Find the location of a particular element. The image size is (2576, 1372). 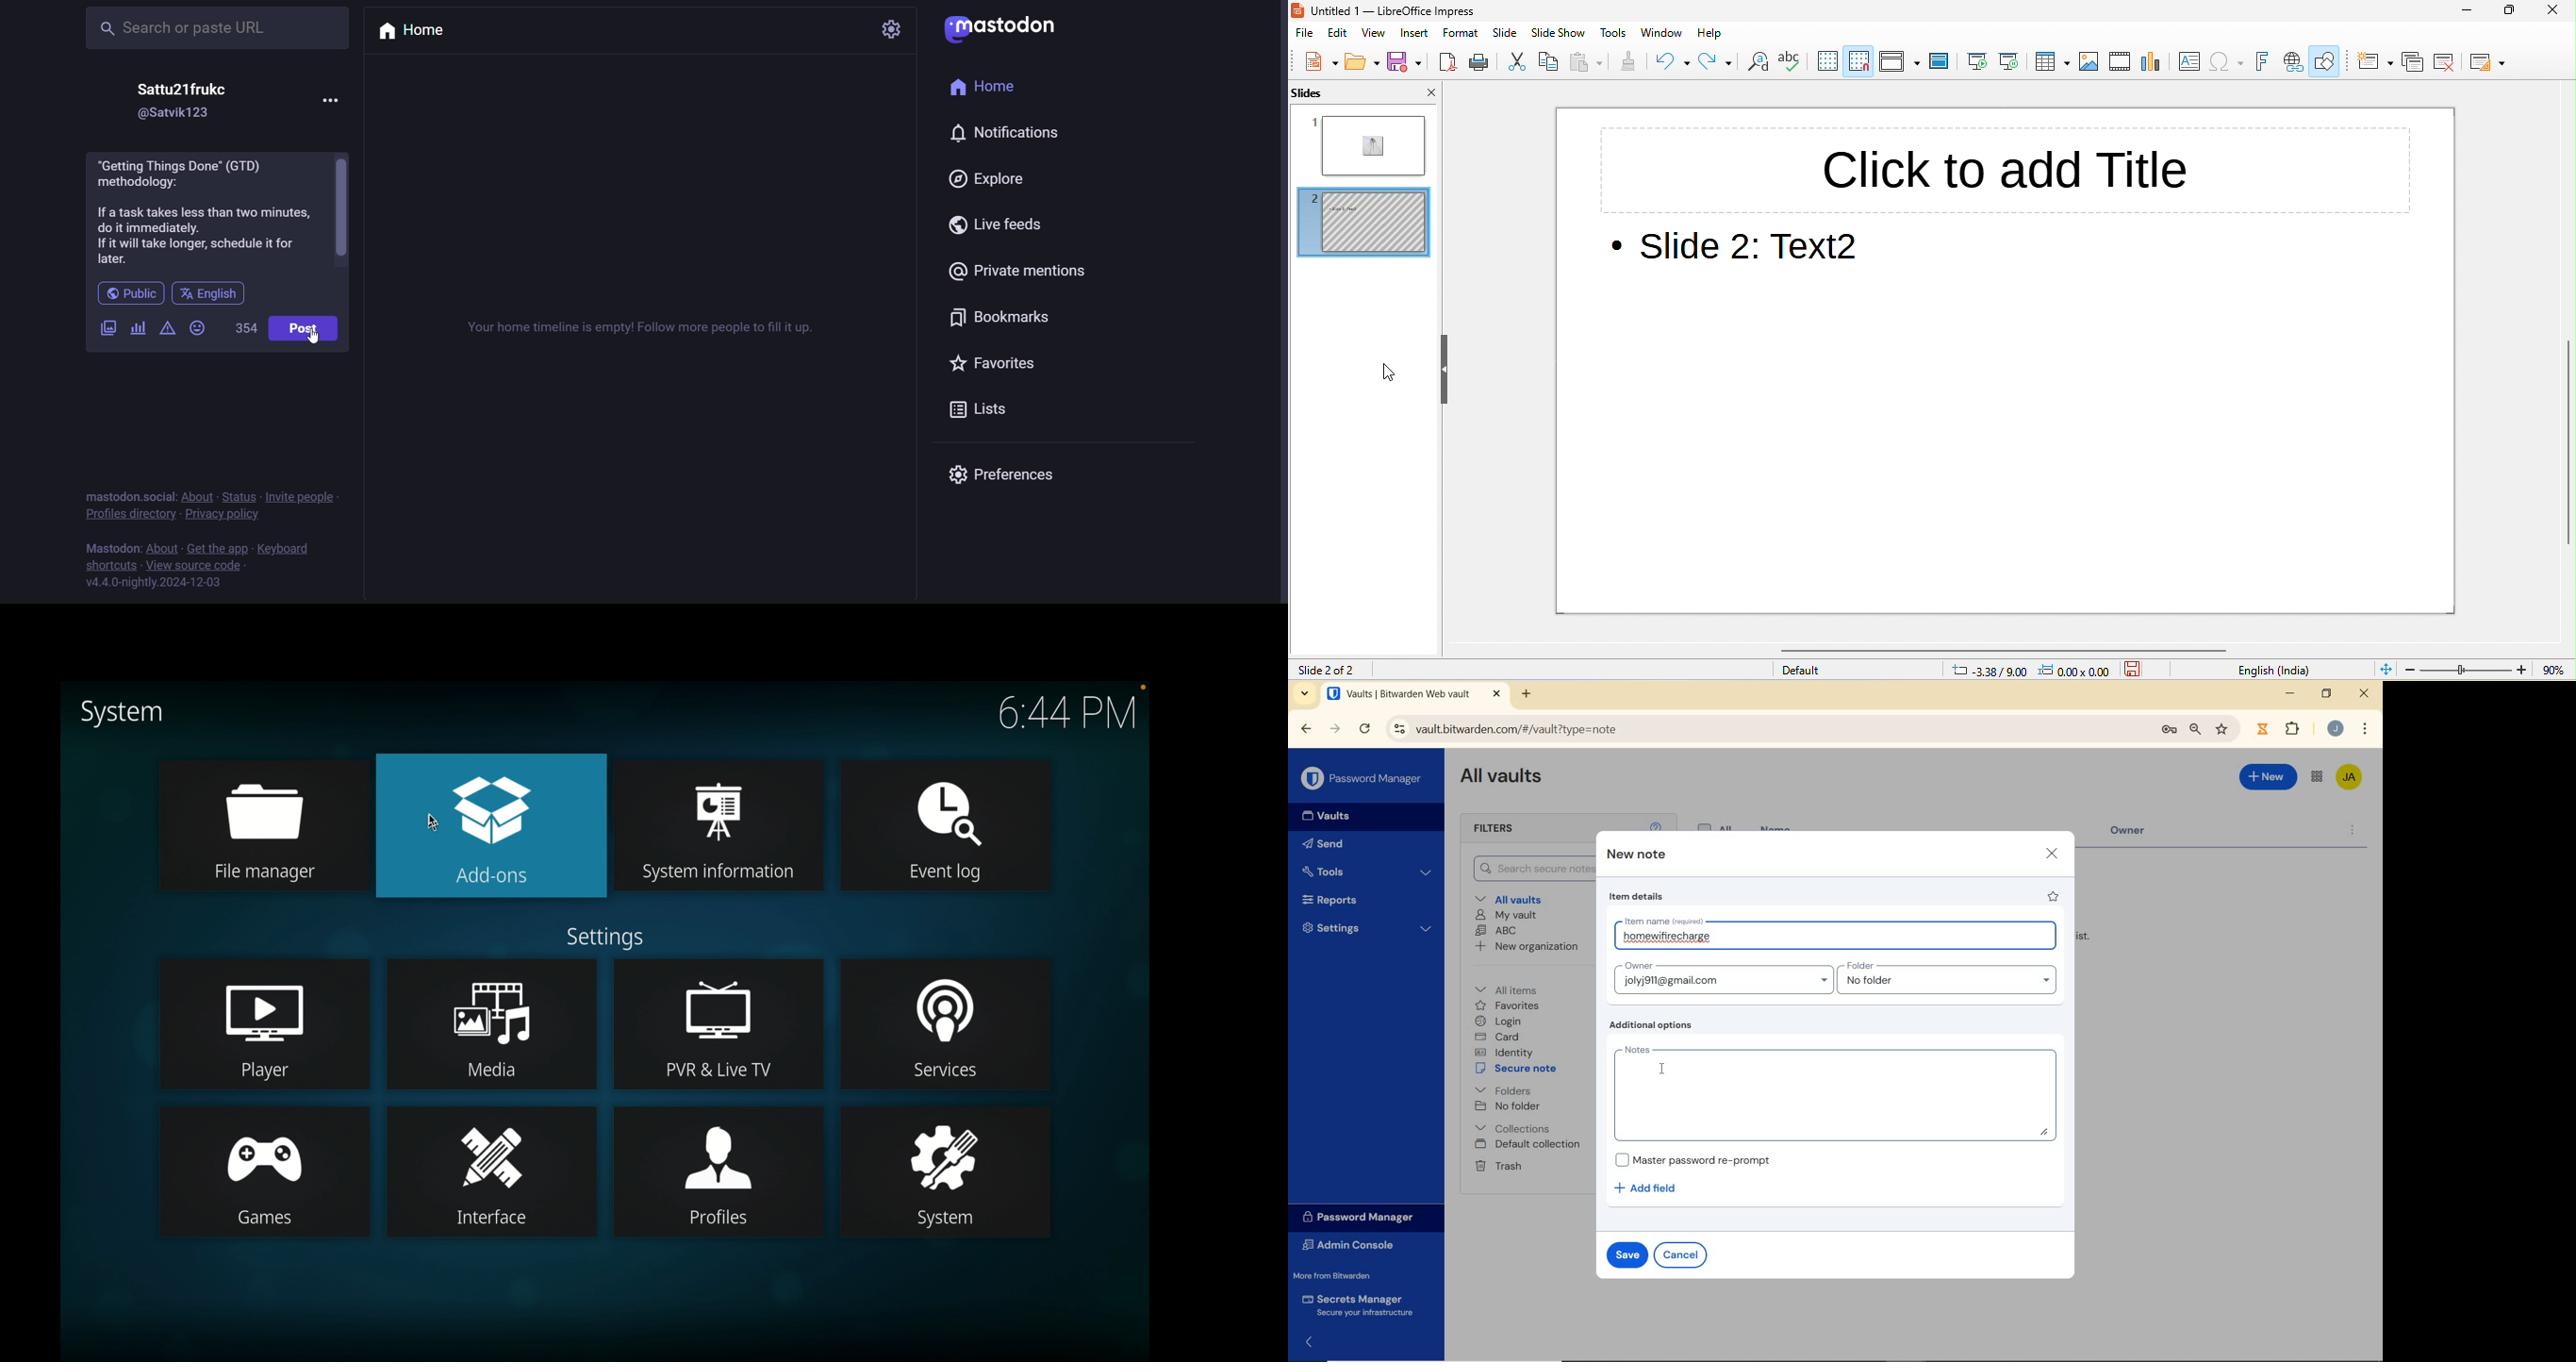

cut is located at coordinates (1519, 63).